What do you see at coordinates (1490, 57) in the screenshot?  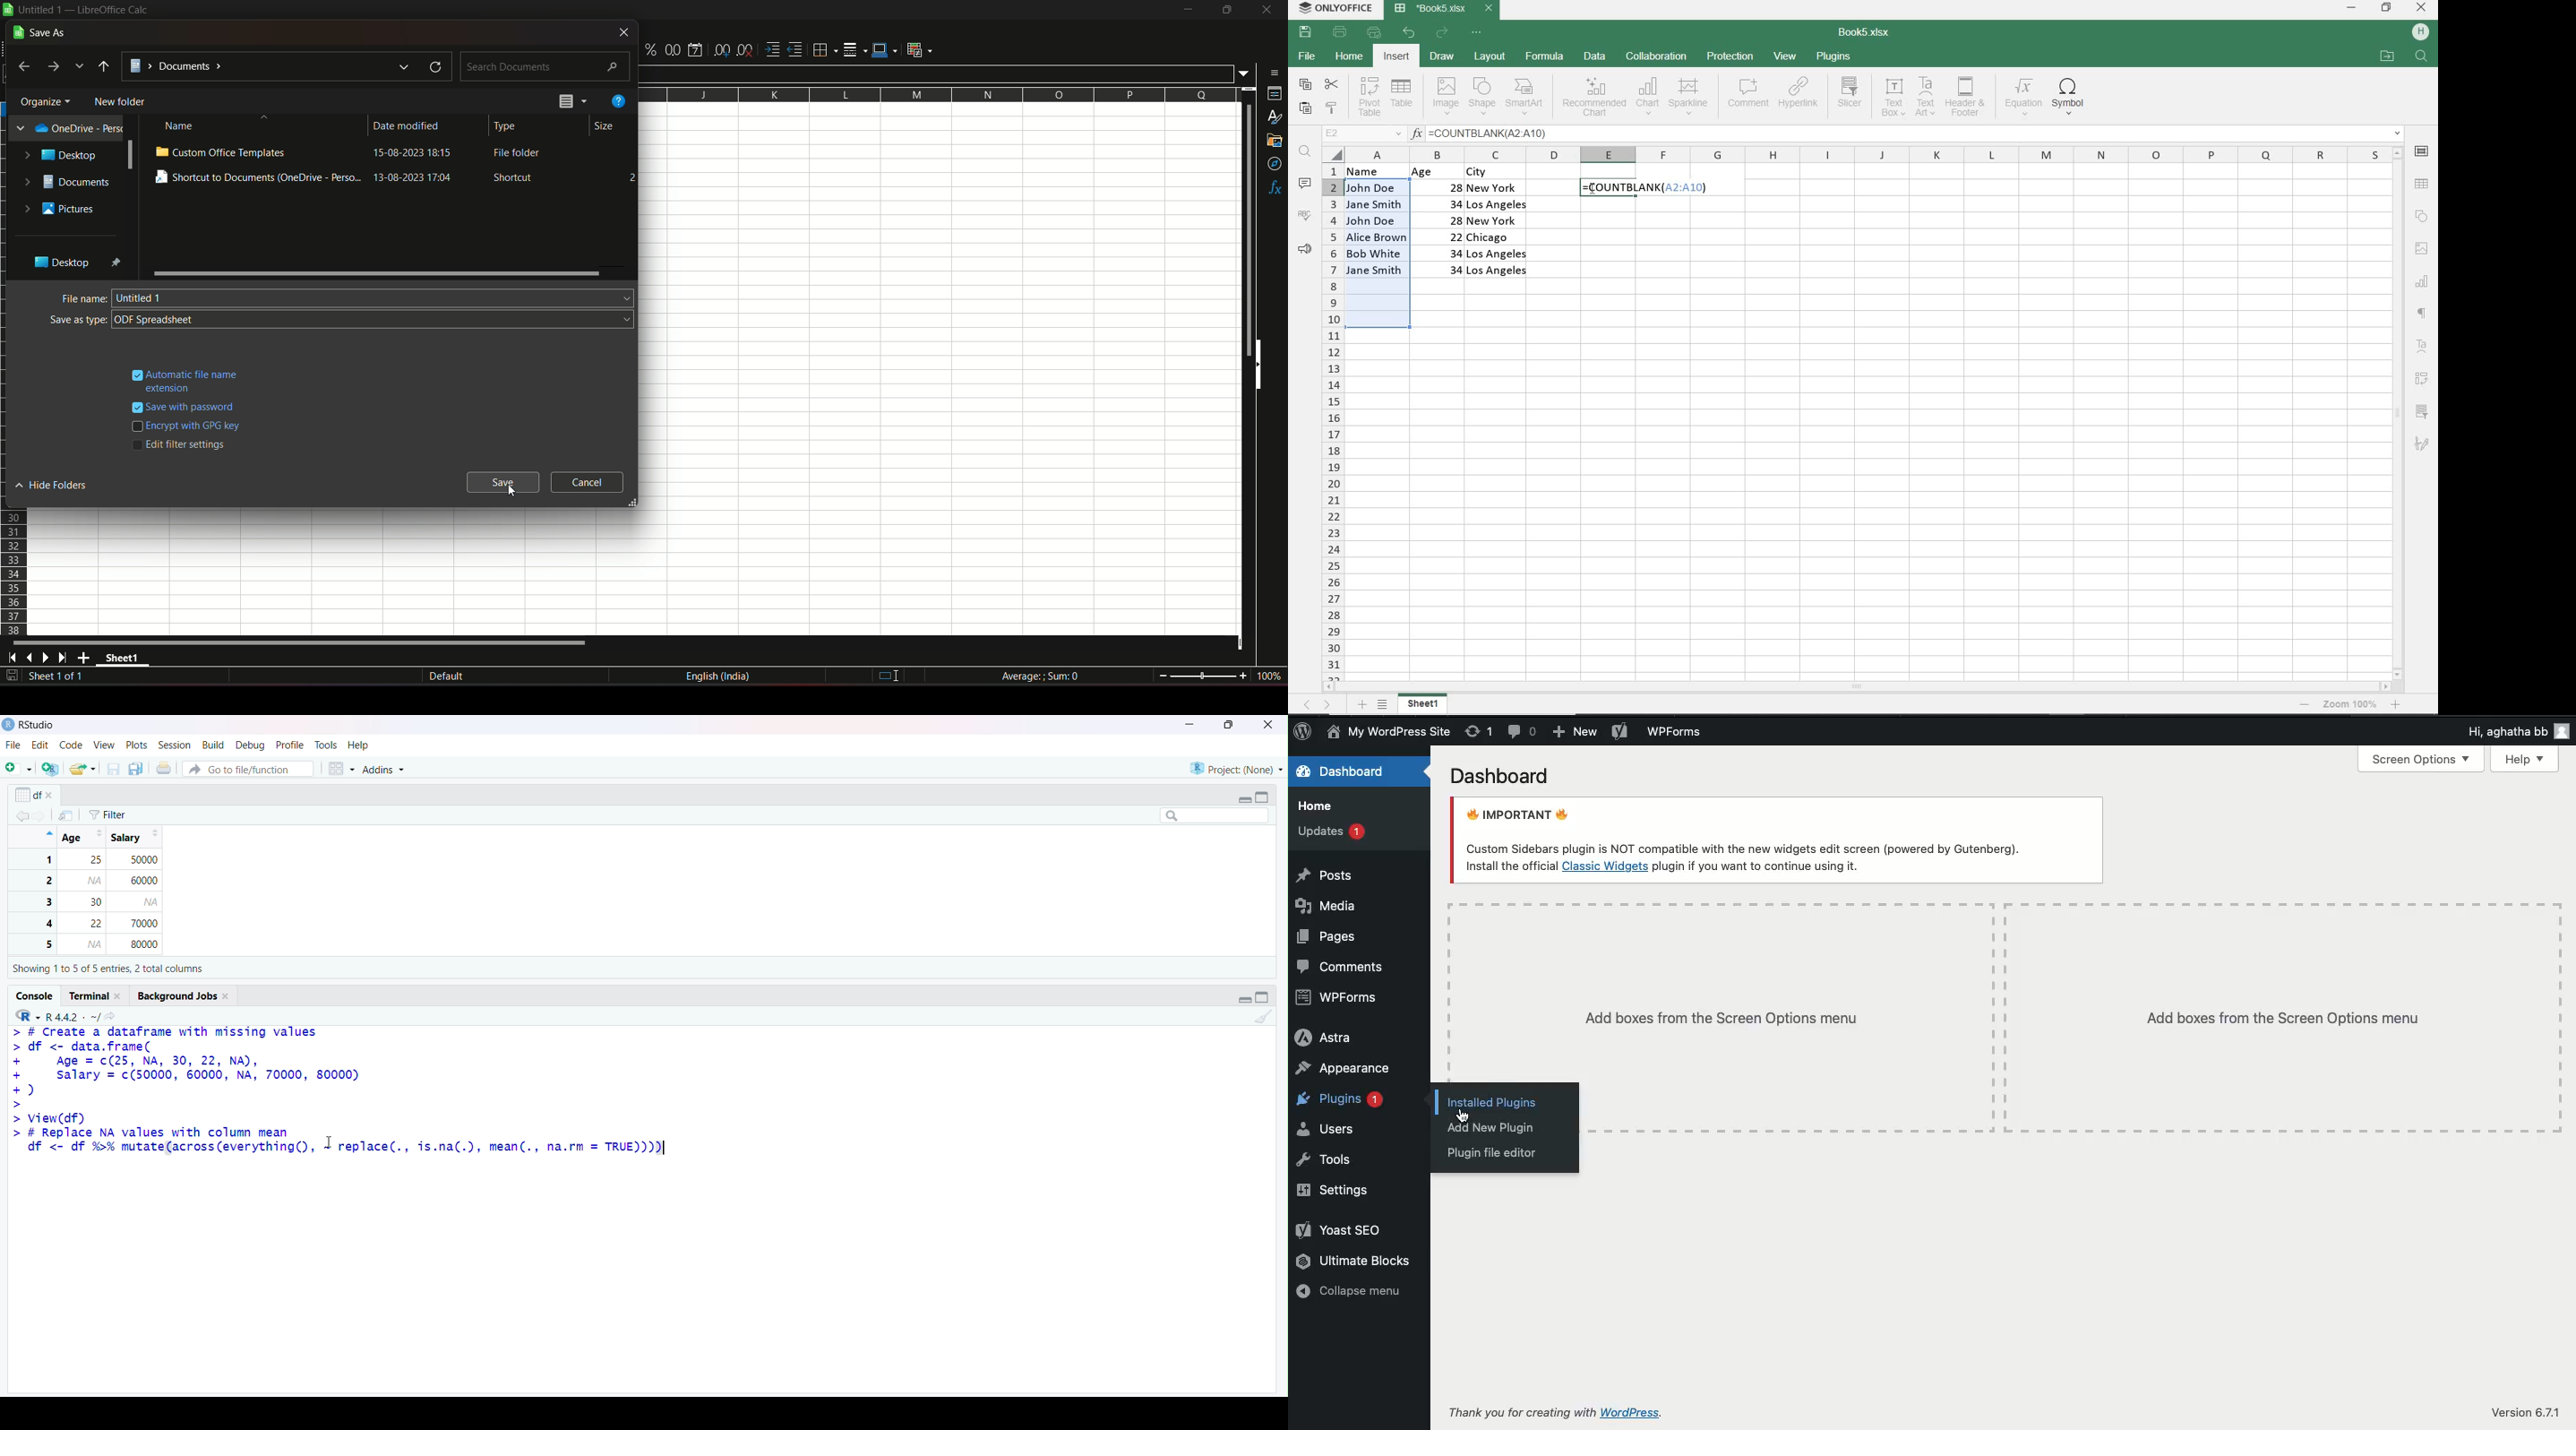 I see `LAYOUT` at bounding box center [1490, 57].